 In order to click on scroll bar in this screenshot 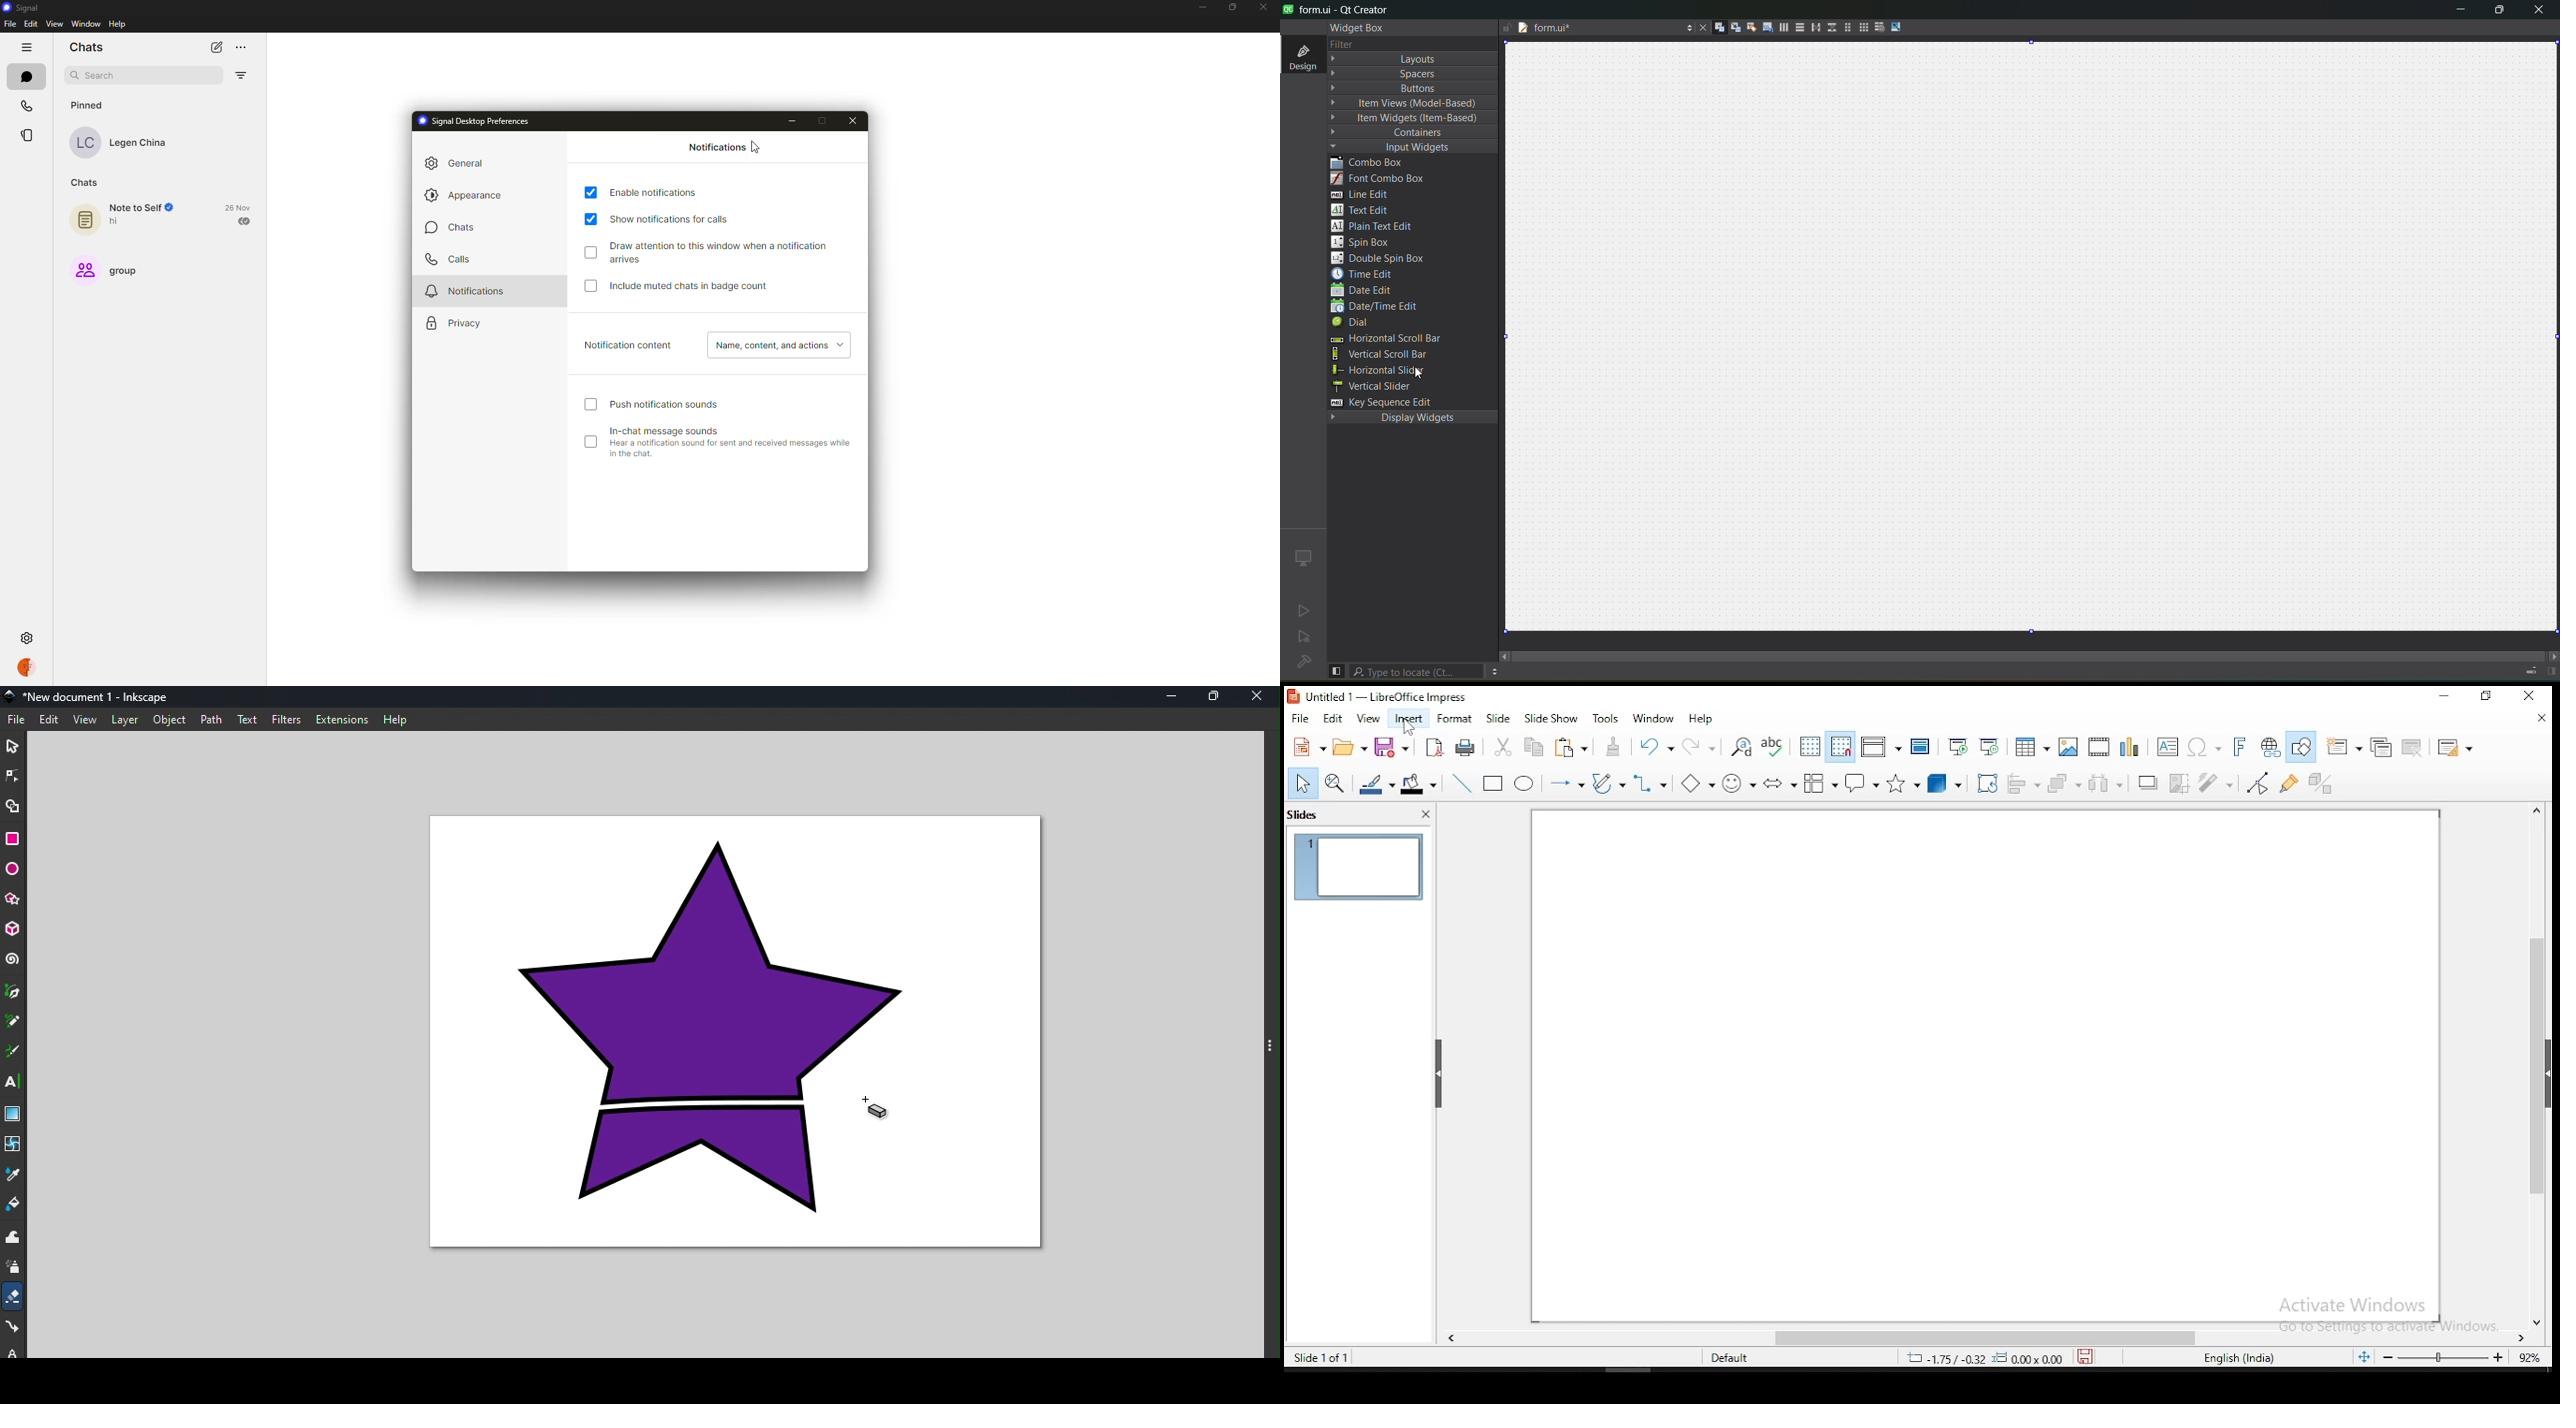, I will do `click(1989, 1337)`.